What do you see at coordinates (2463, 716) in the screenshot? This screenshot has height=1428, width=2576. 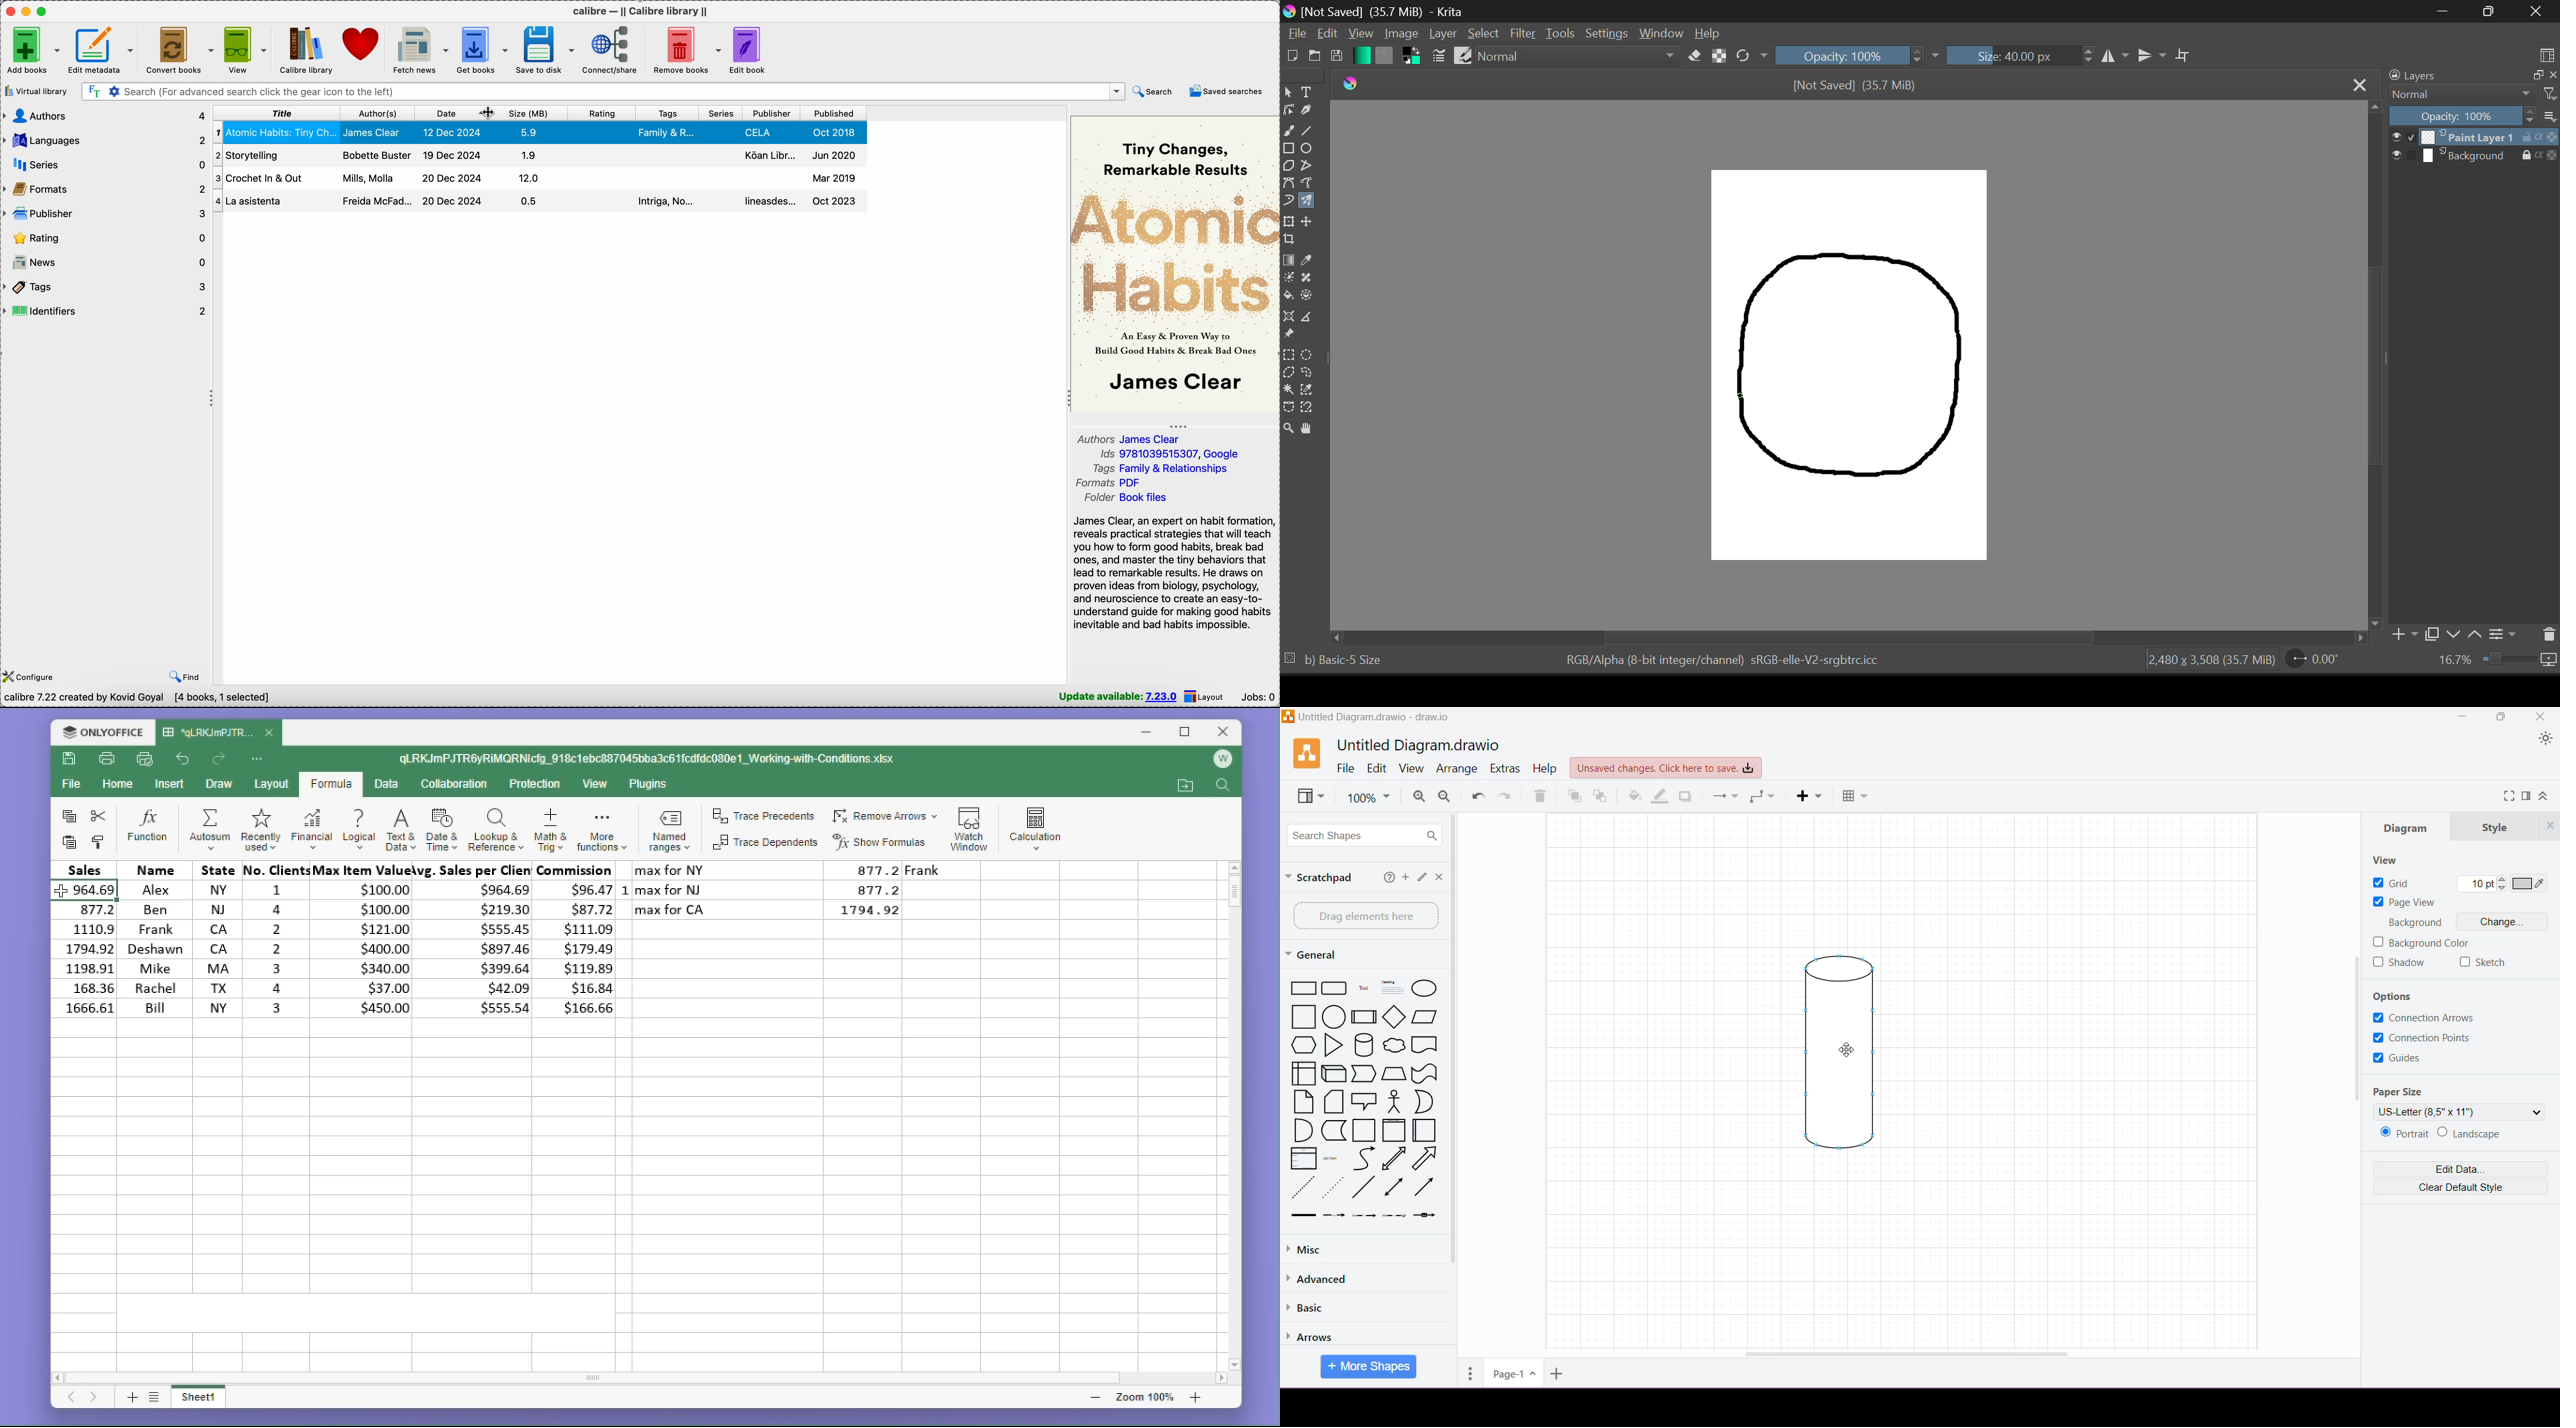 I see `Minimize` at bounding box center [2463, 716].